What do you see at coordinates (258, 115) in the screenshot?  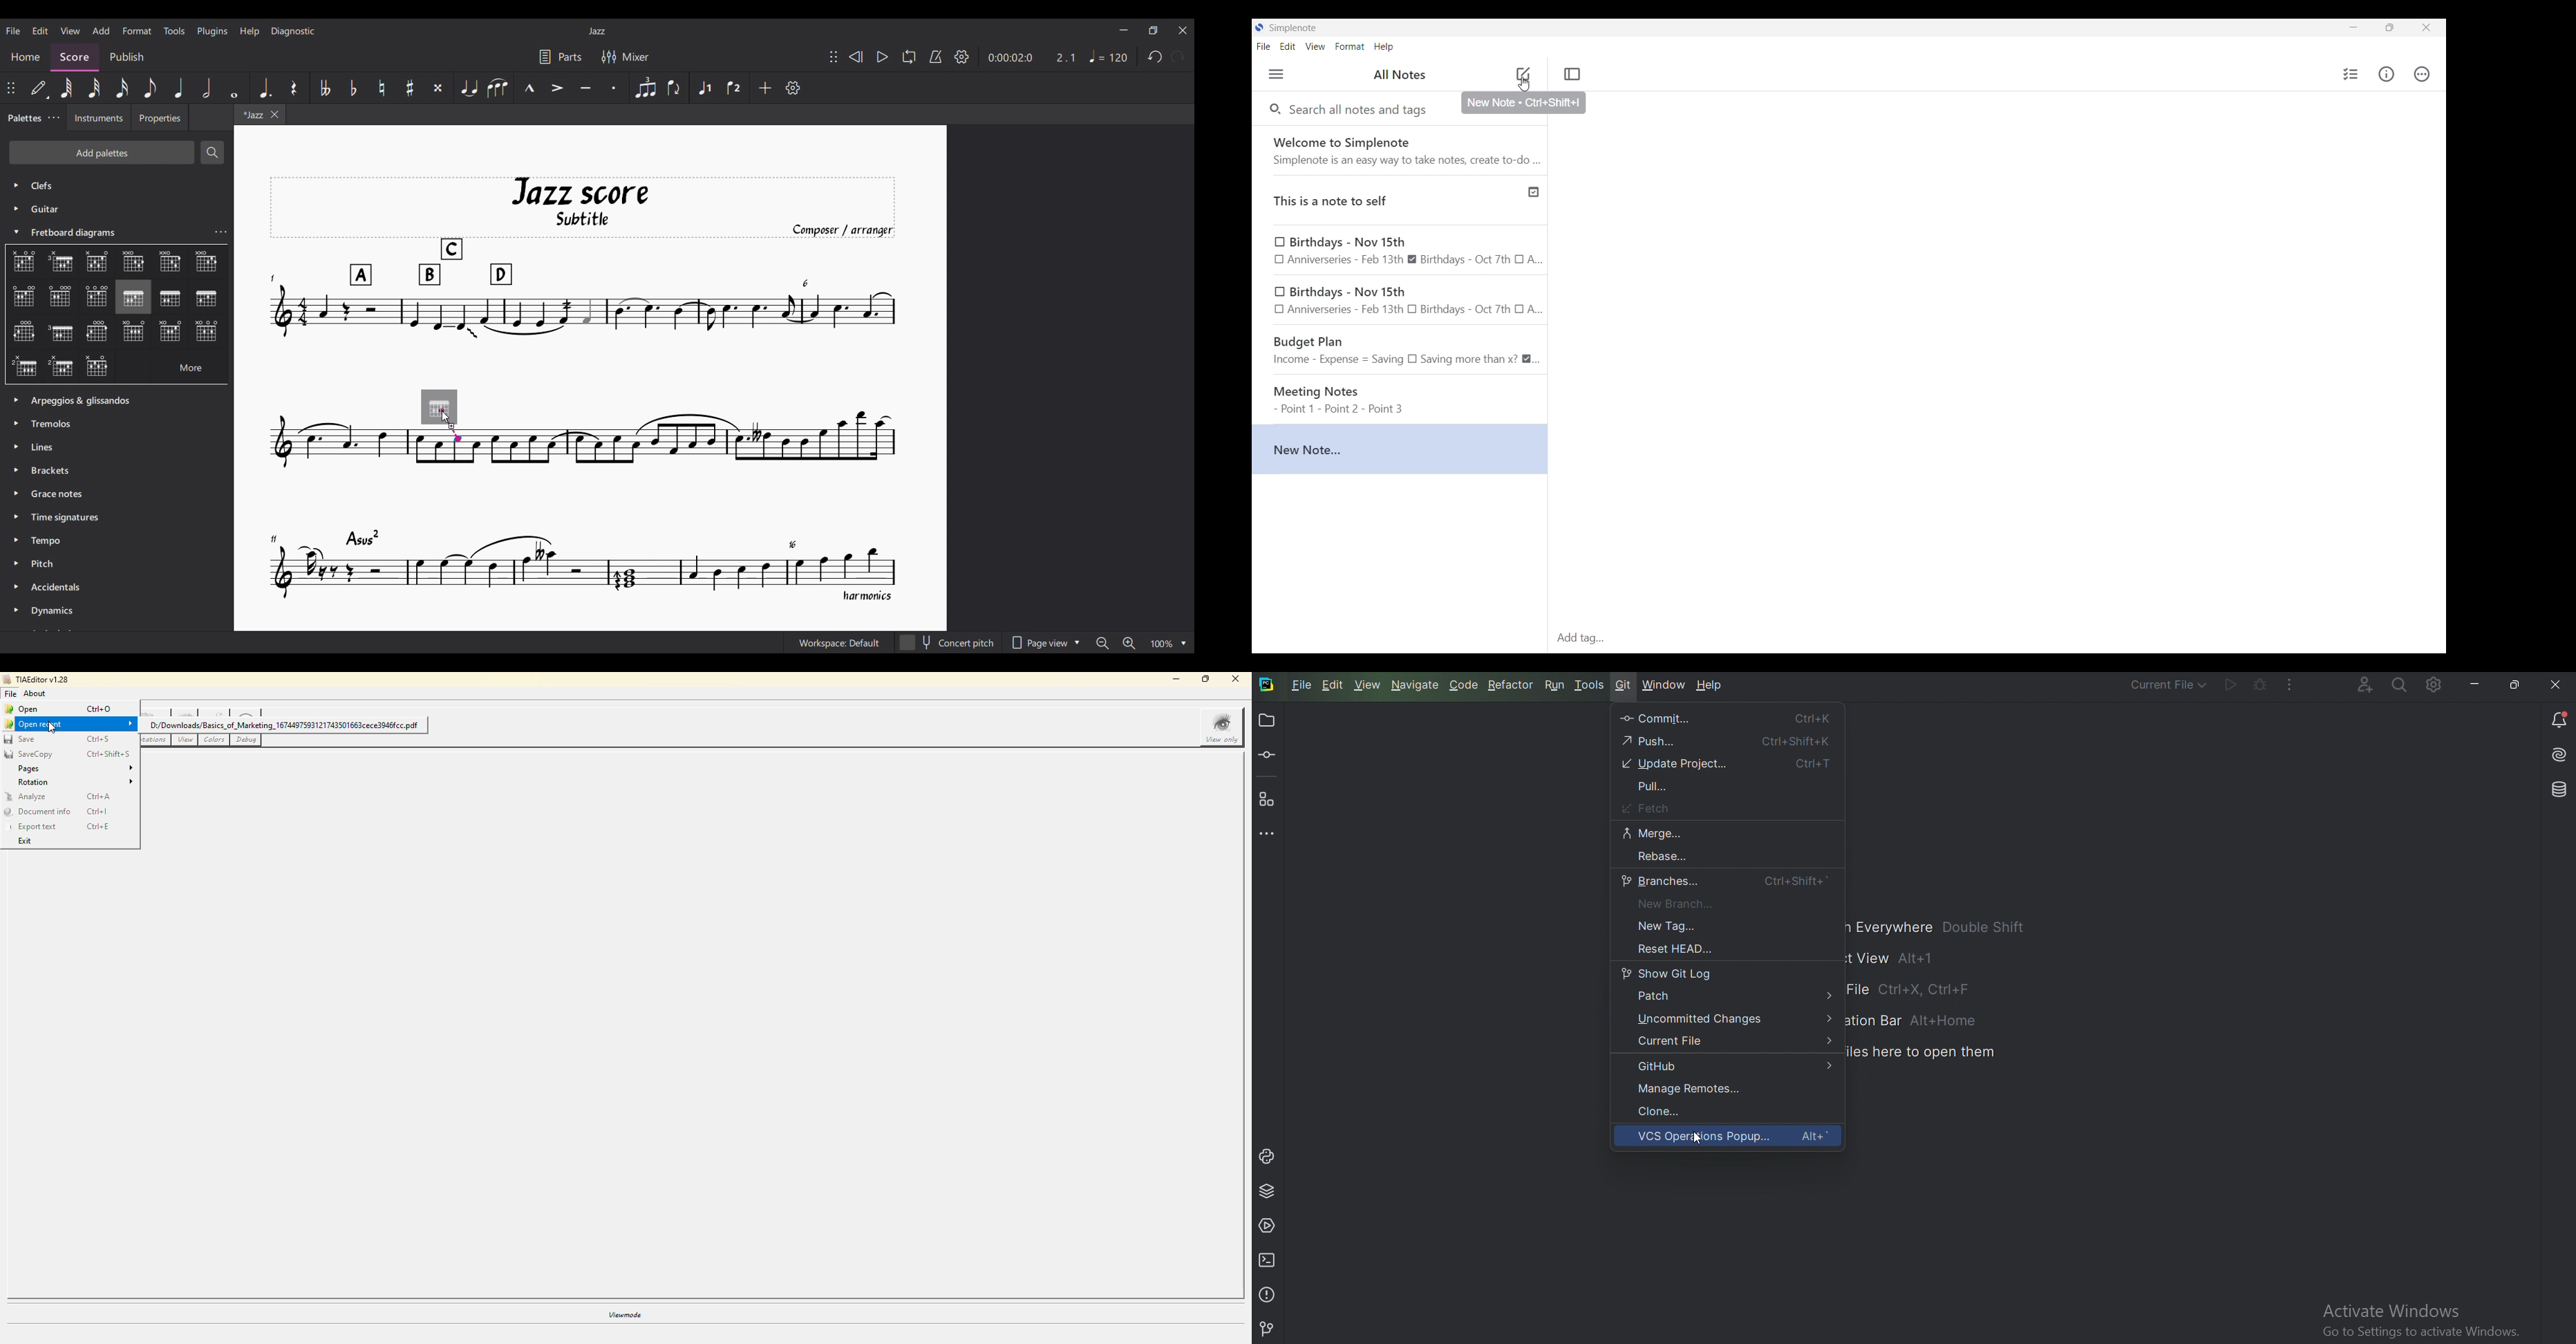 I see `Current tab` at bounding box center [258, 115].